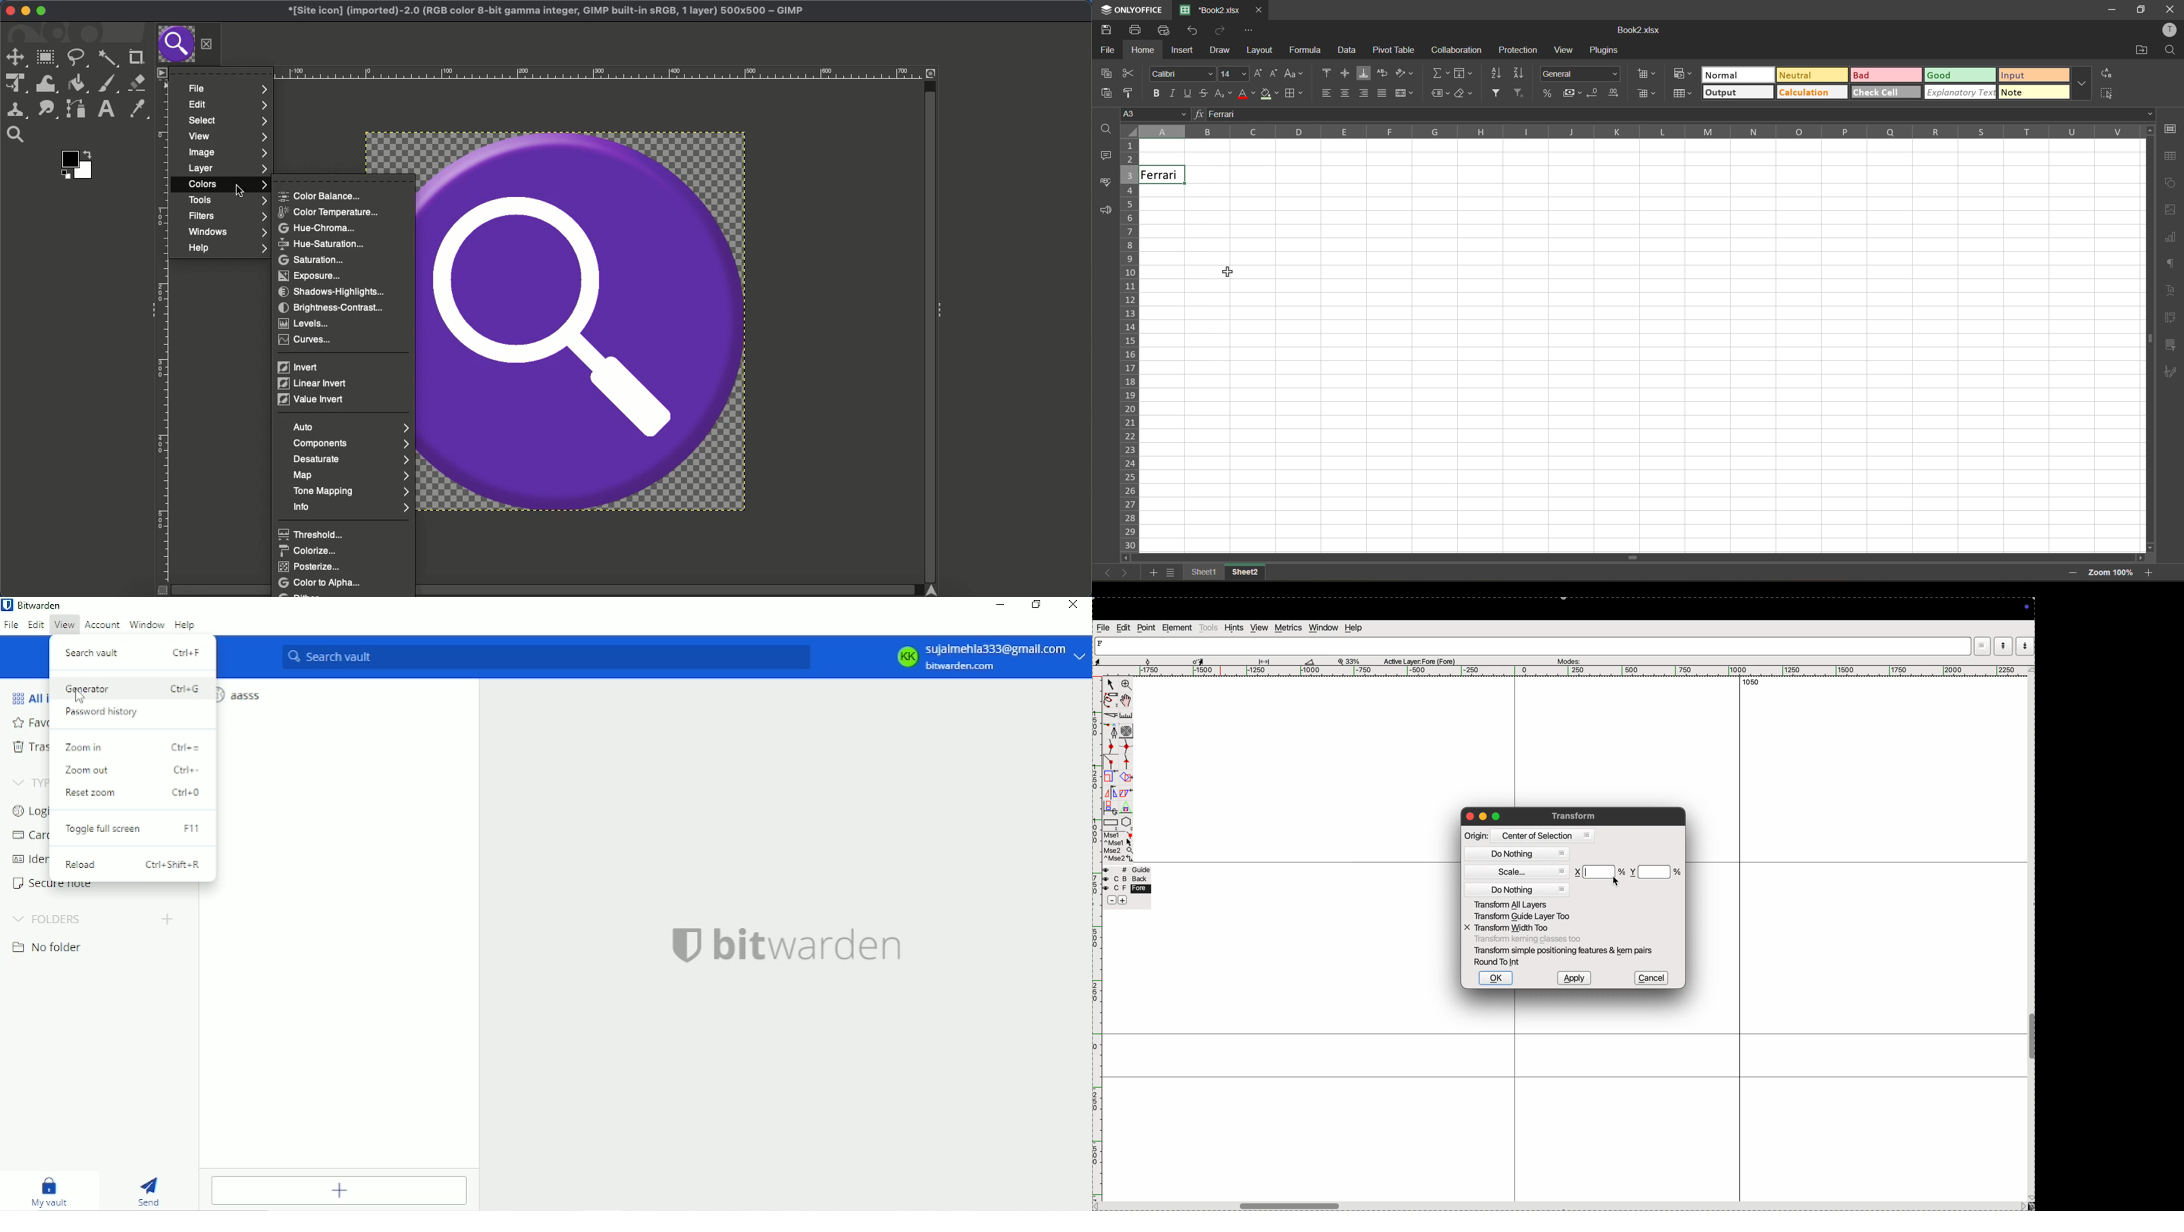 This screenshot has height=1232, width=2184. What do you see at coordinates (549, 10) in the screenshot?
I see `GIMP project` at bounding box center [549, 10].